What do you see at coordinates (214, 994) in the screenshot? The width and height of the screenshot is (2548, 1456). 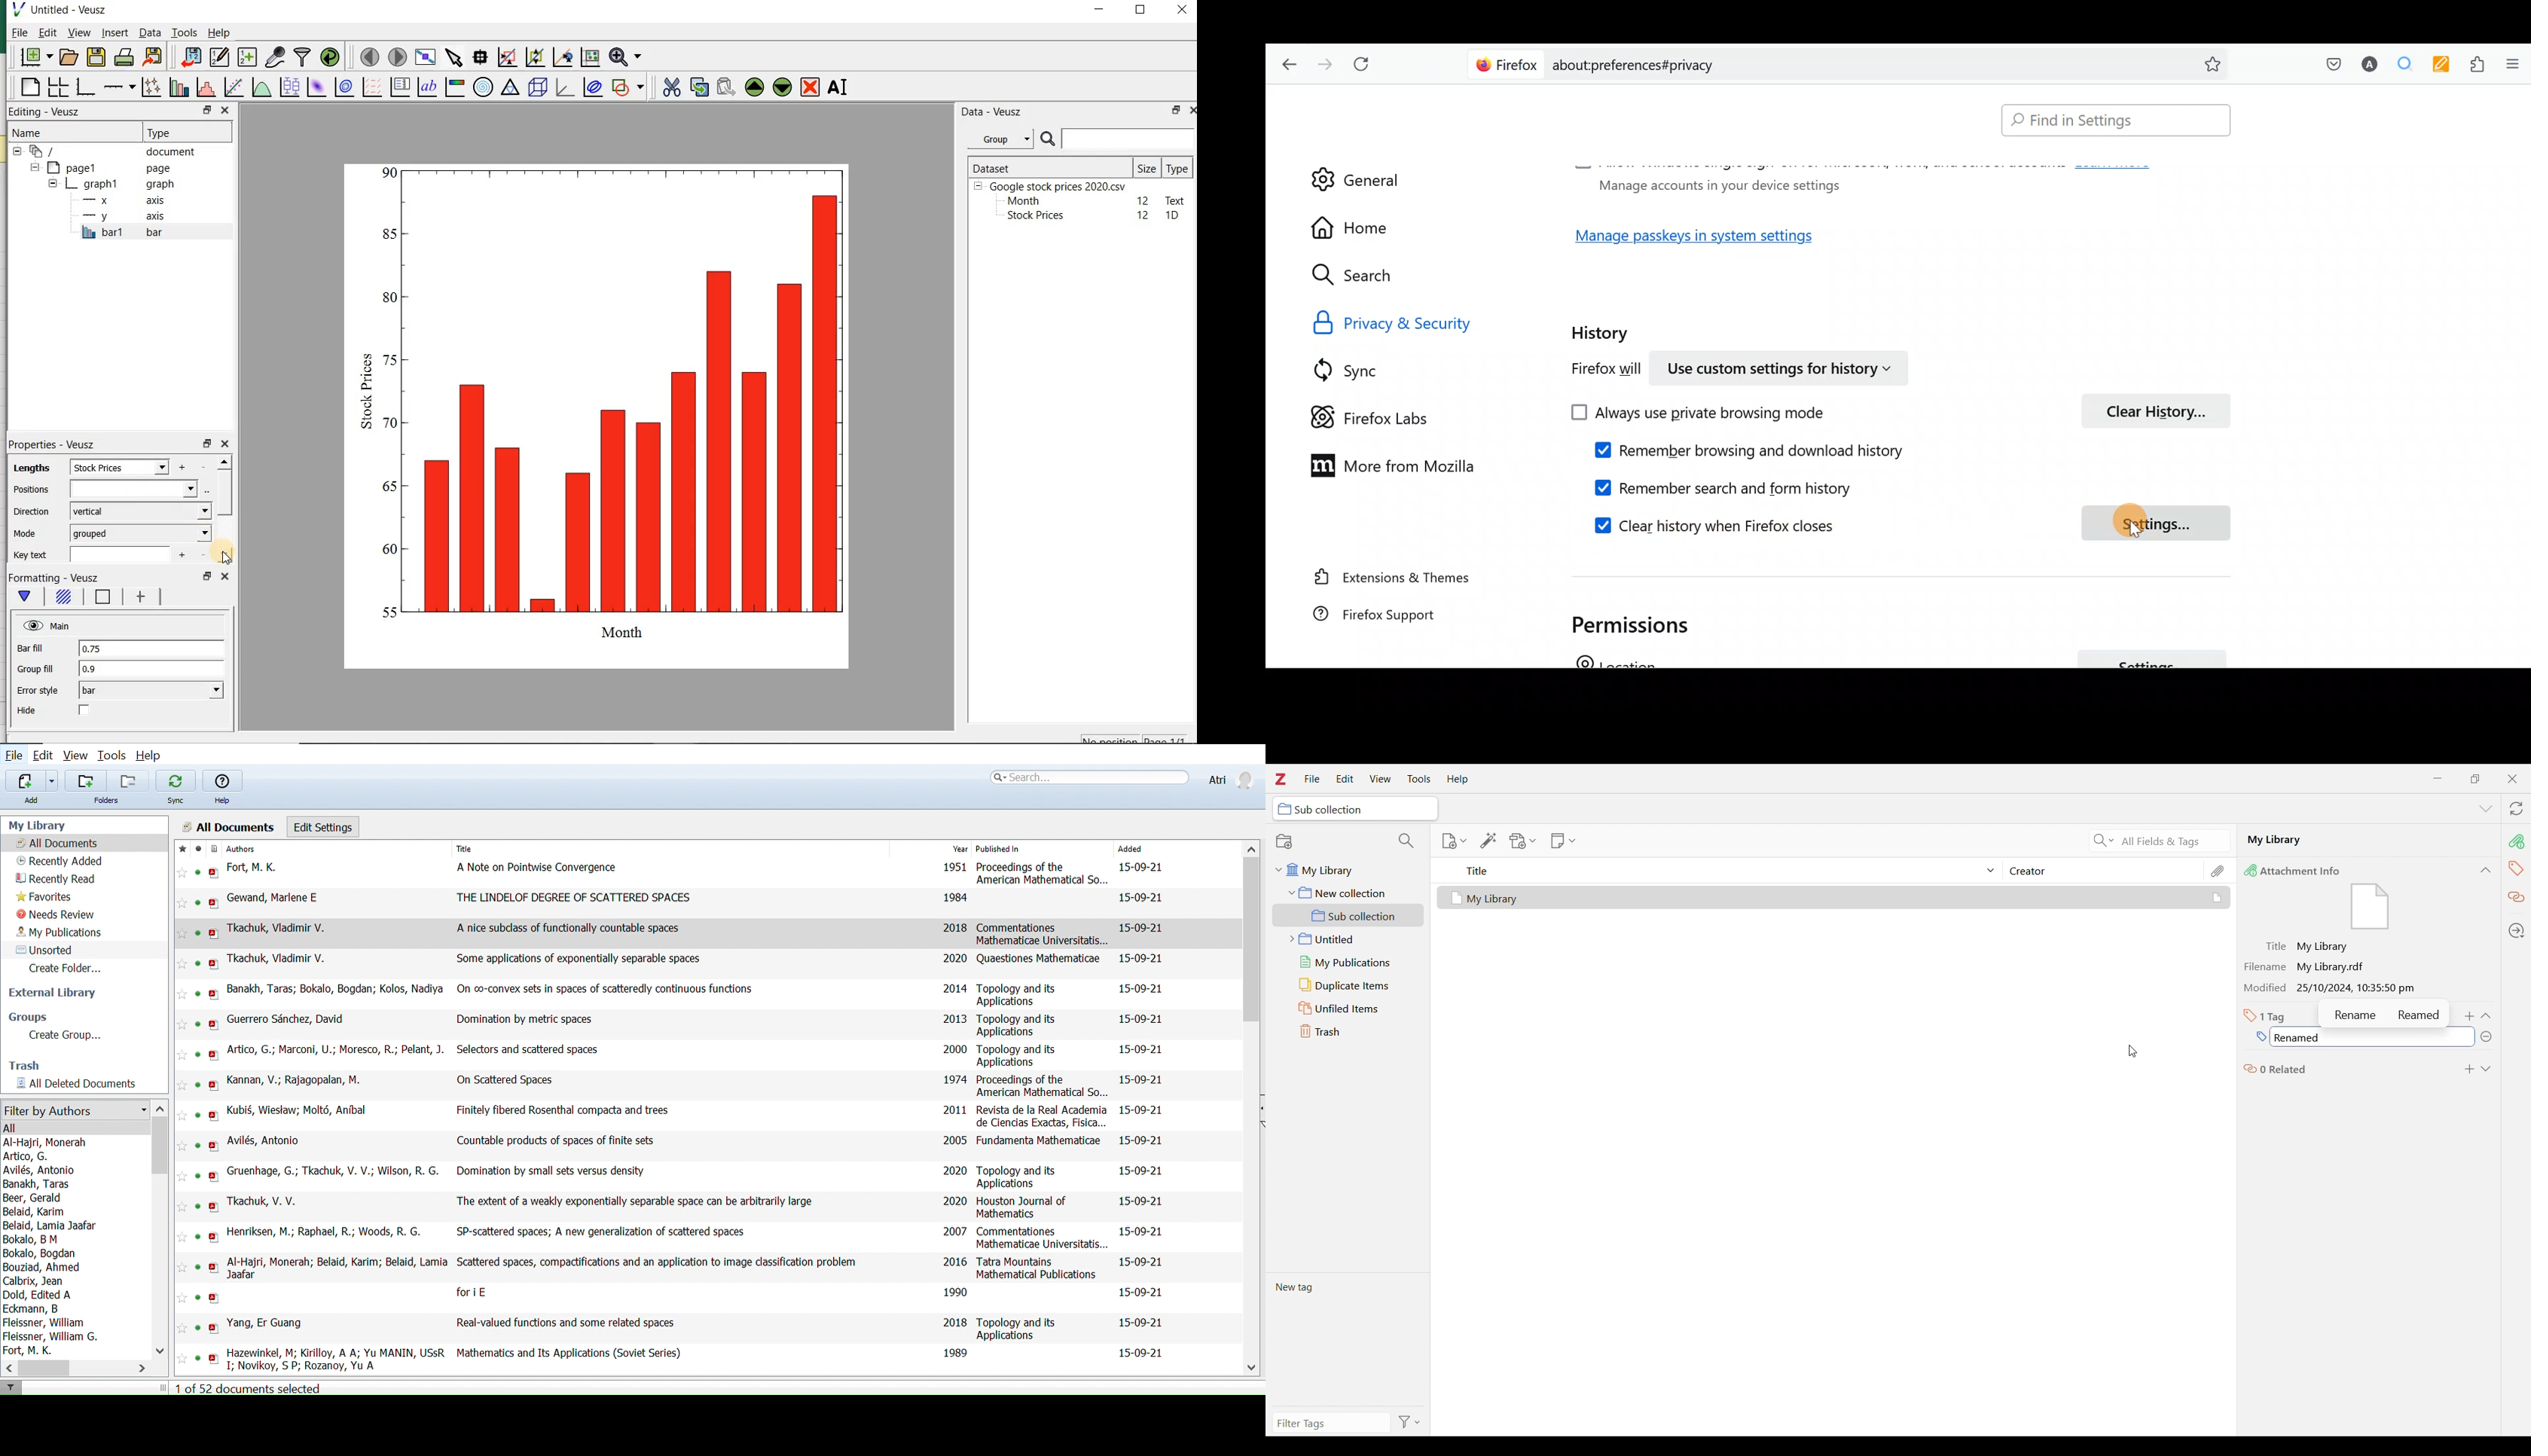 I see `open PDF` at bounding box center [214, 994].